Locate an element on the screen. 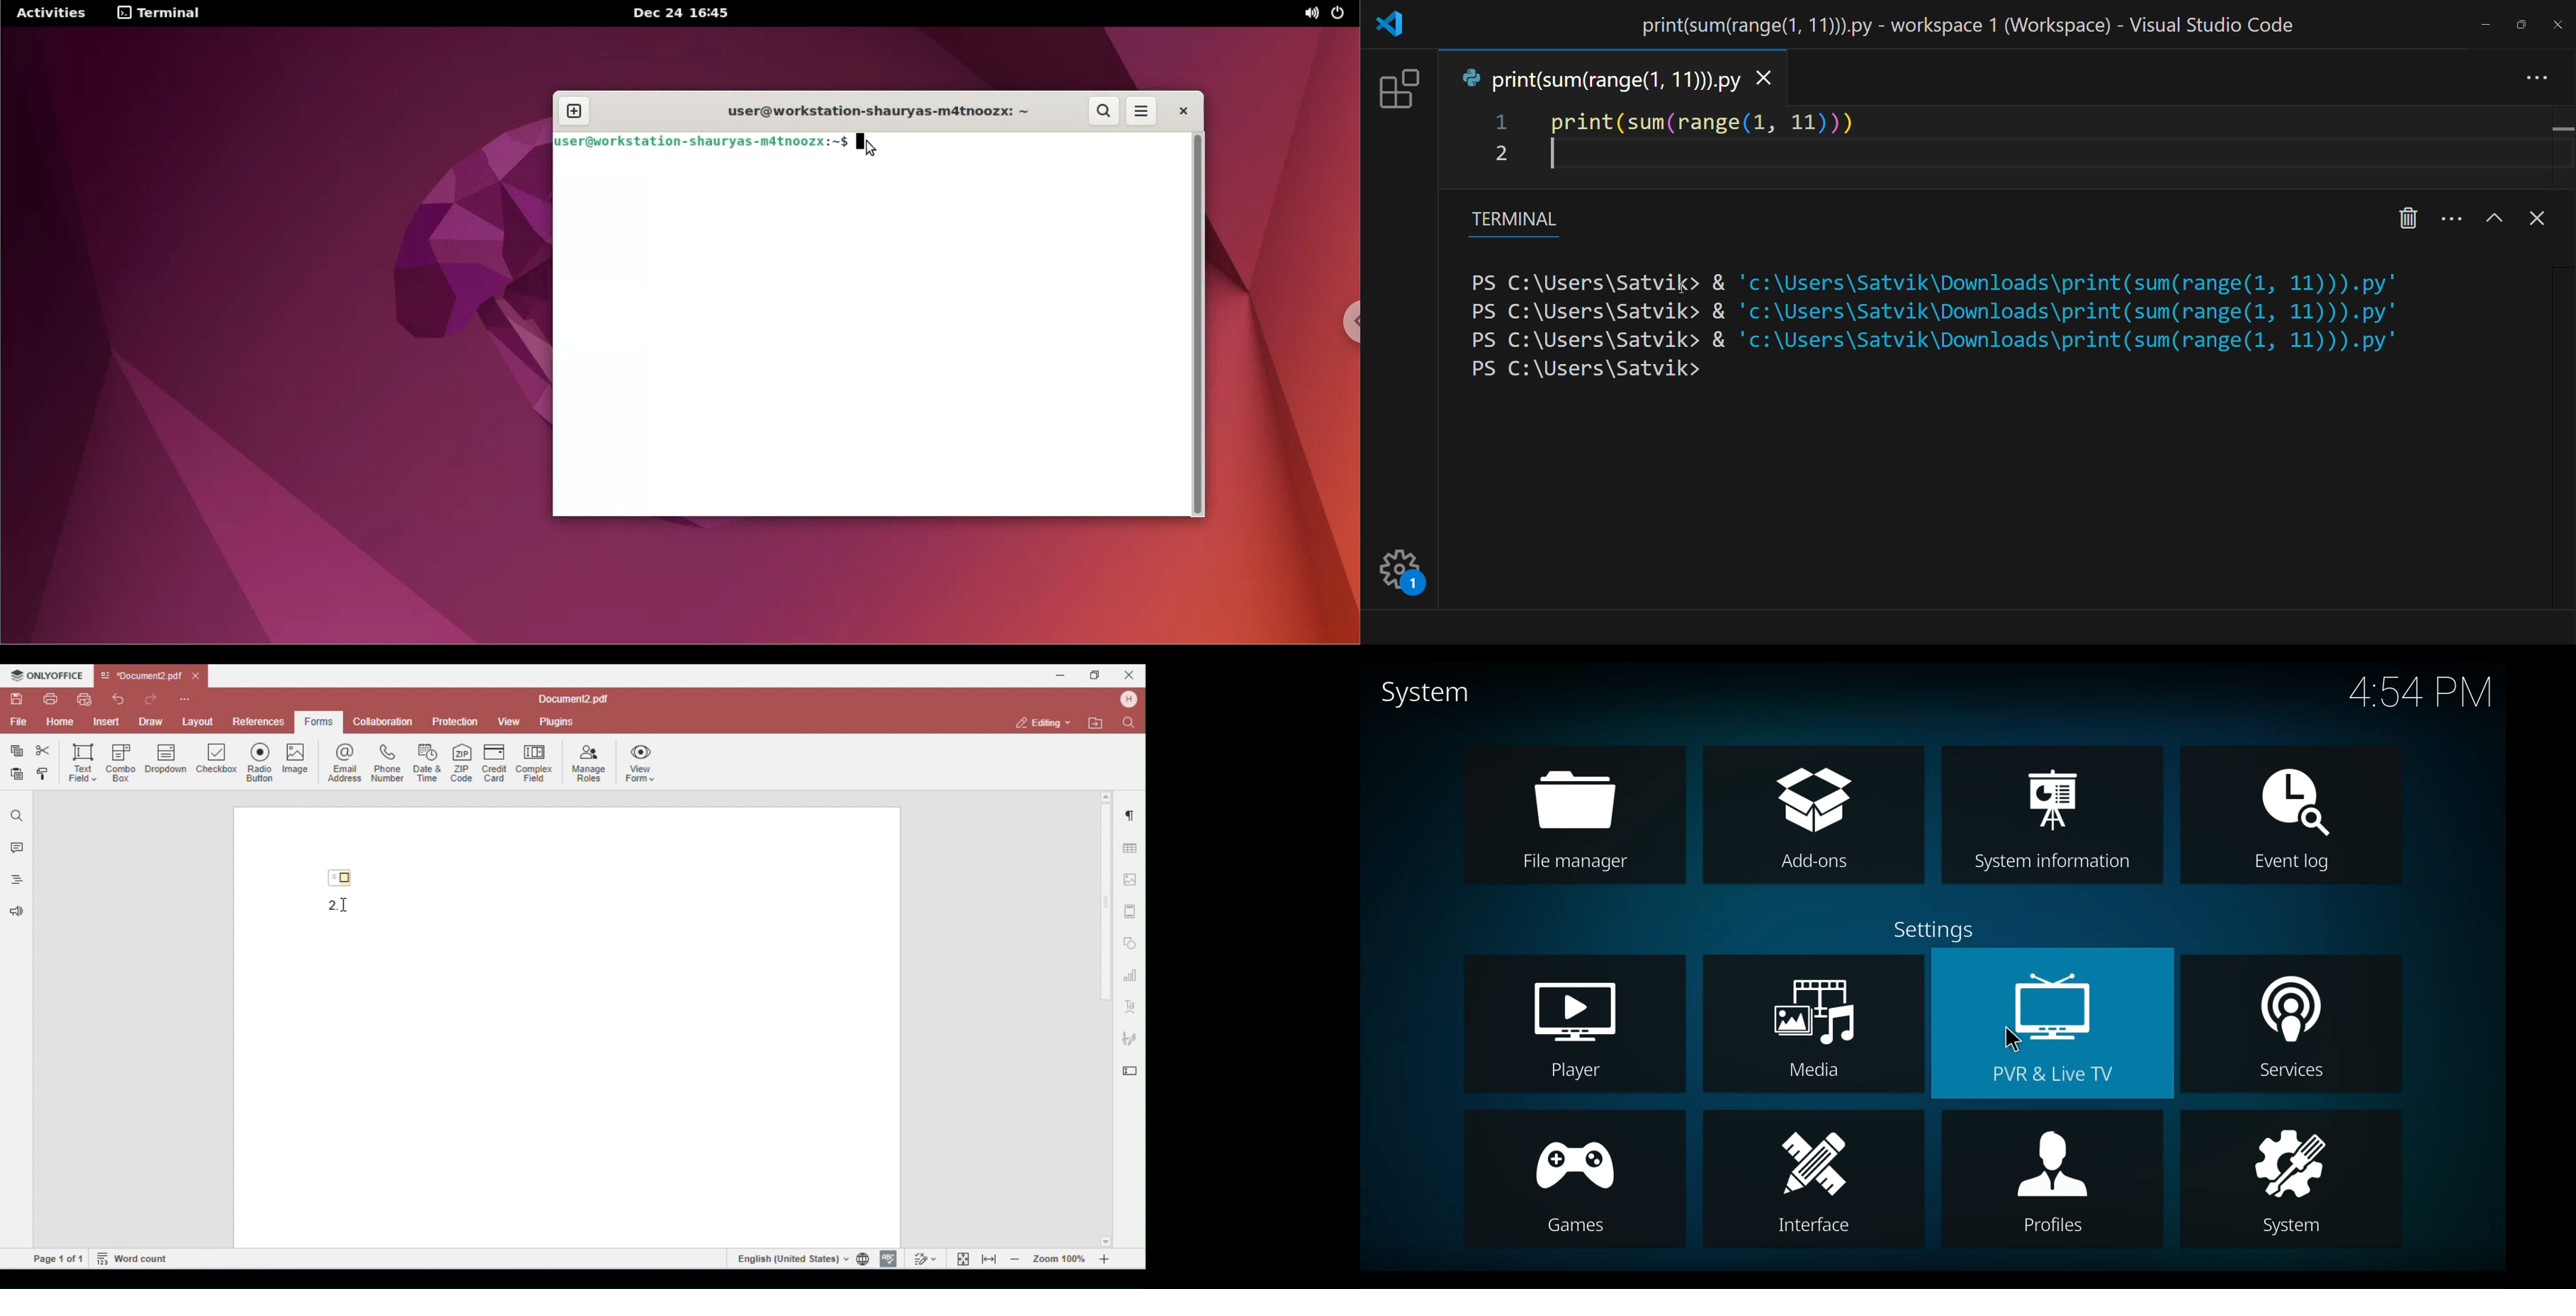  PVR & Live Tv is located at coordinates (2052, 1022).